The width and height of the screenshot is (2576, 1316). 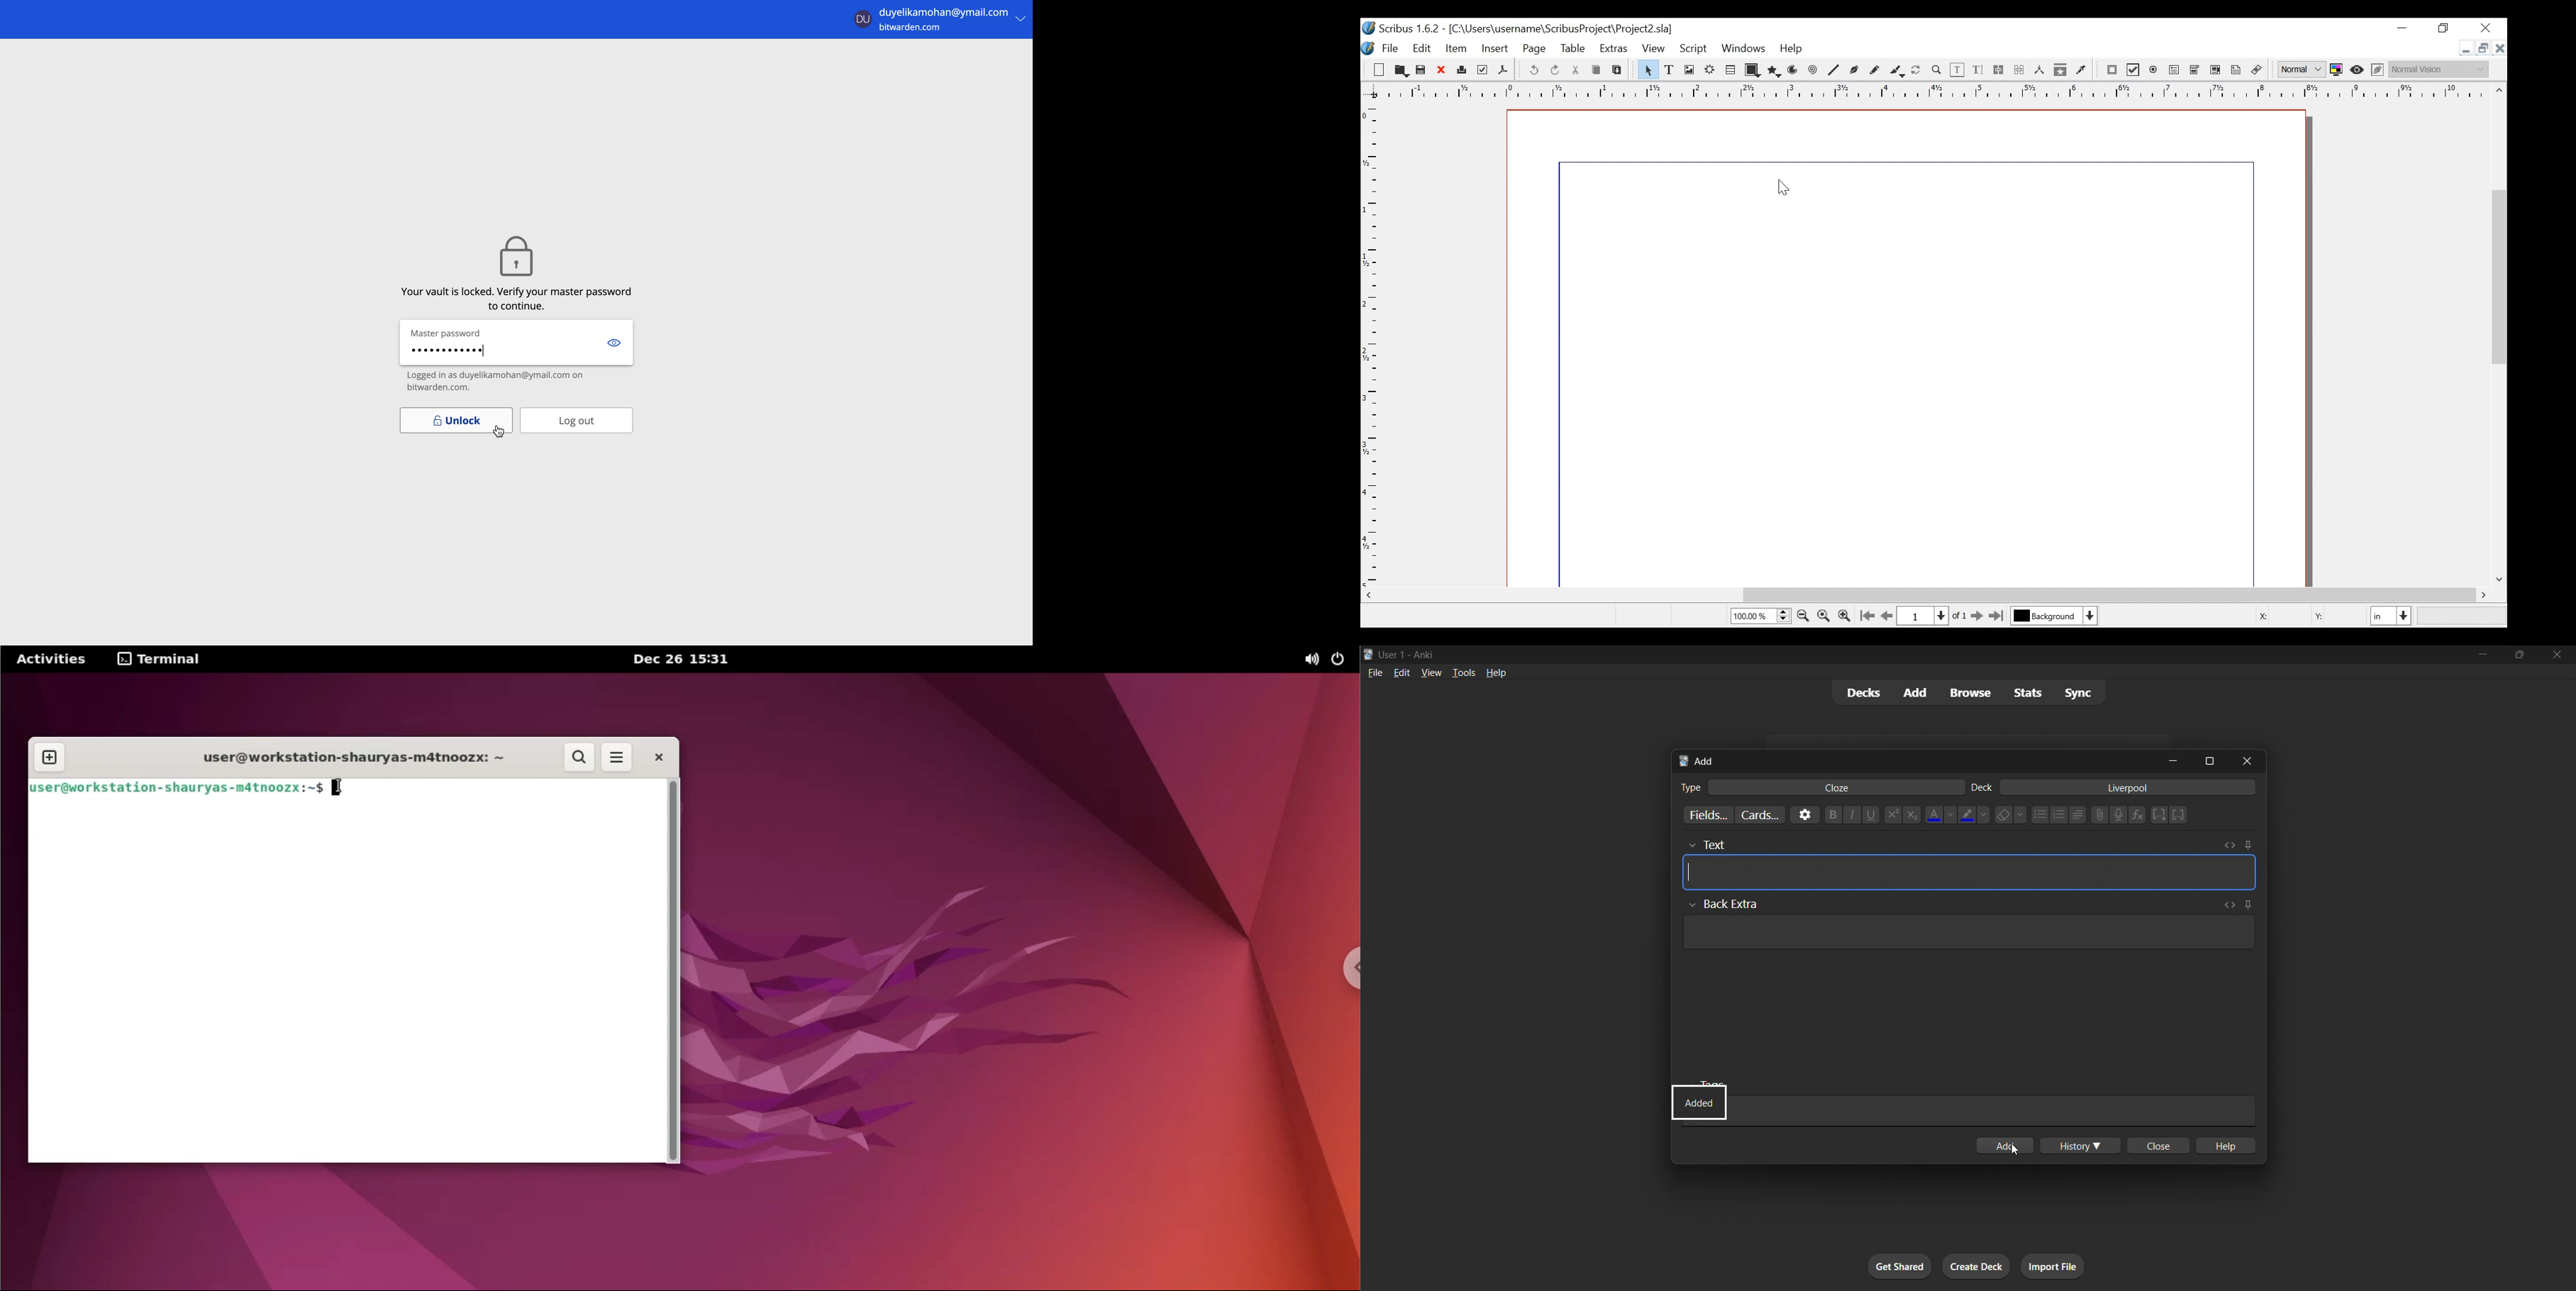 What do you see at coordinates (1855, 71) in the screenshot?
I see `Bezier curve` at bounding box center [1855, 71].